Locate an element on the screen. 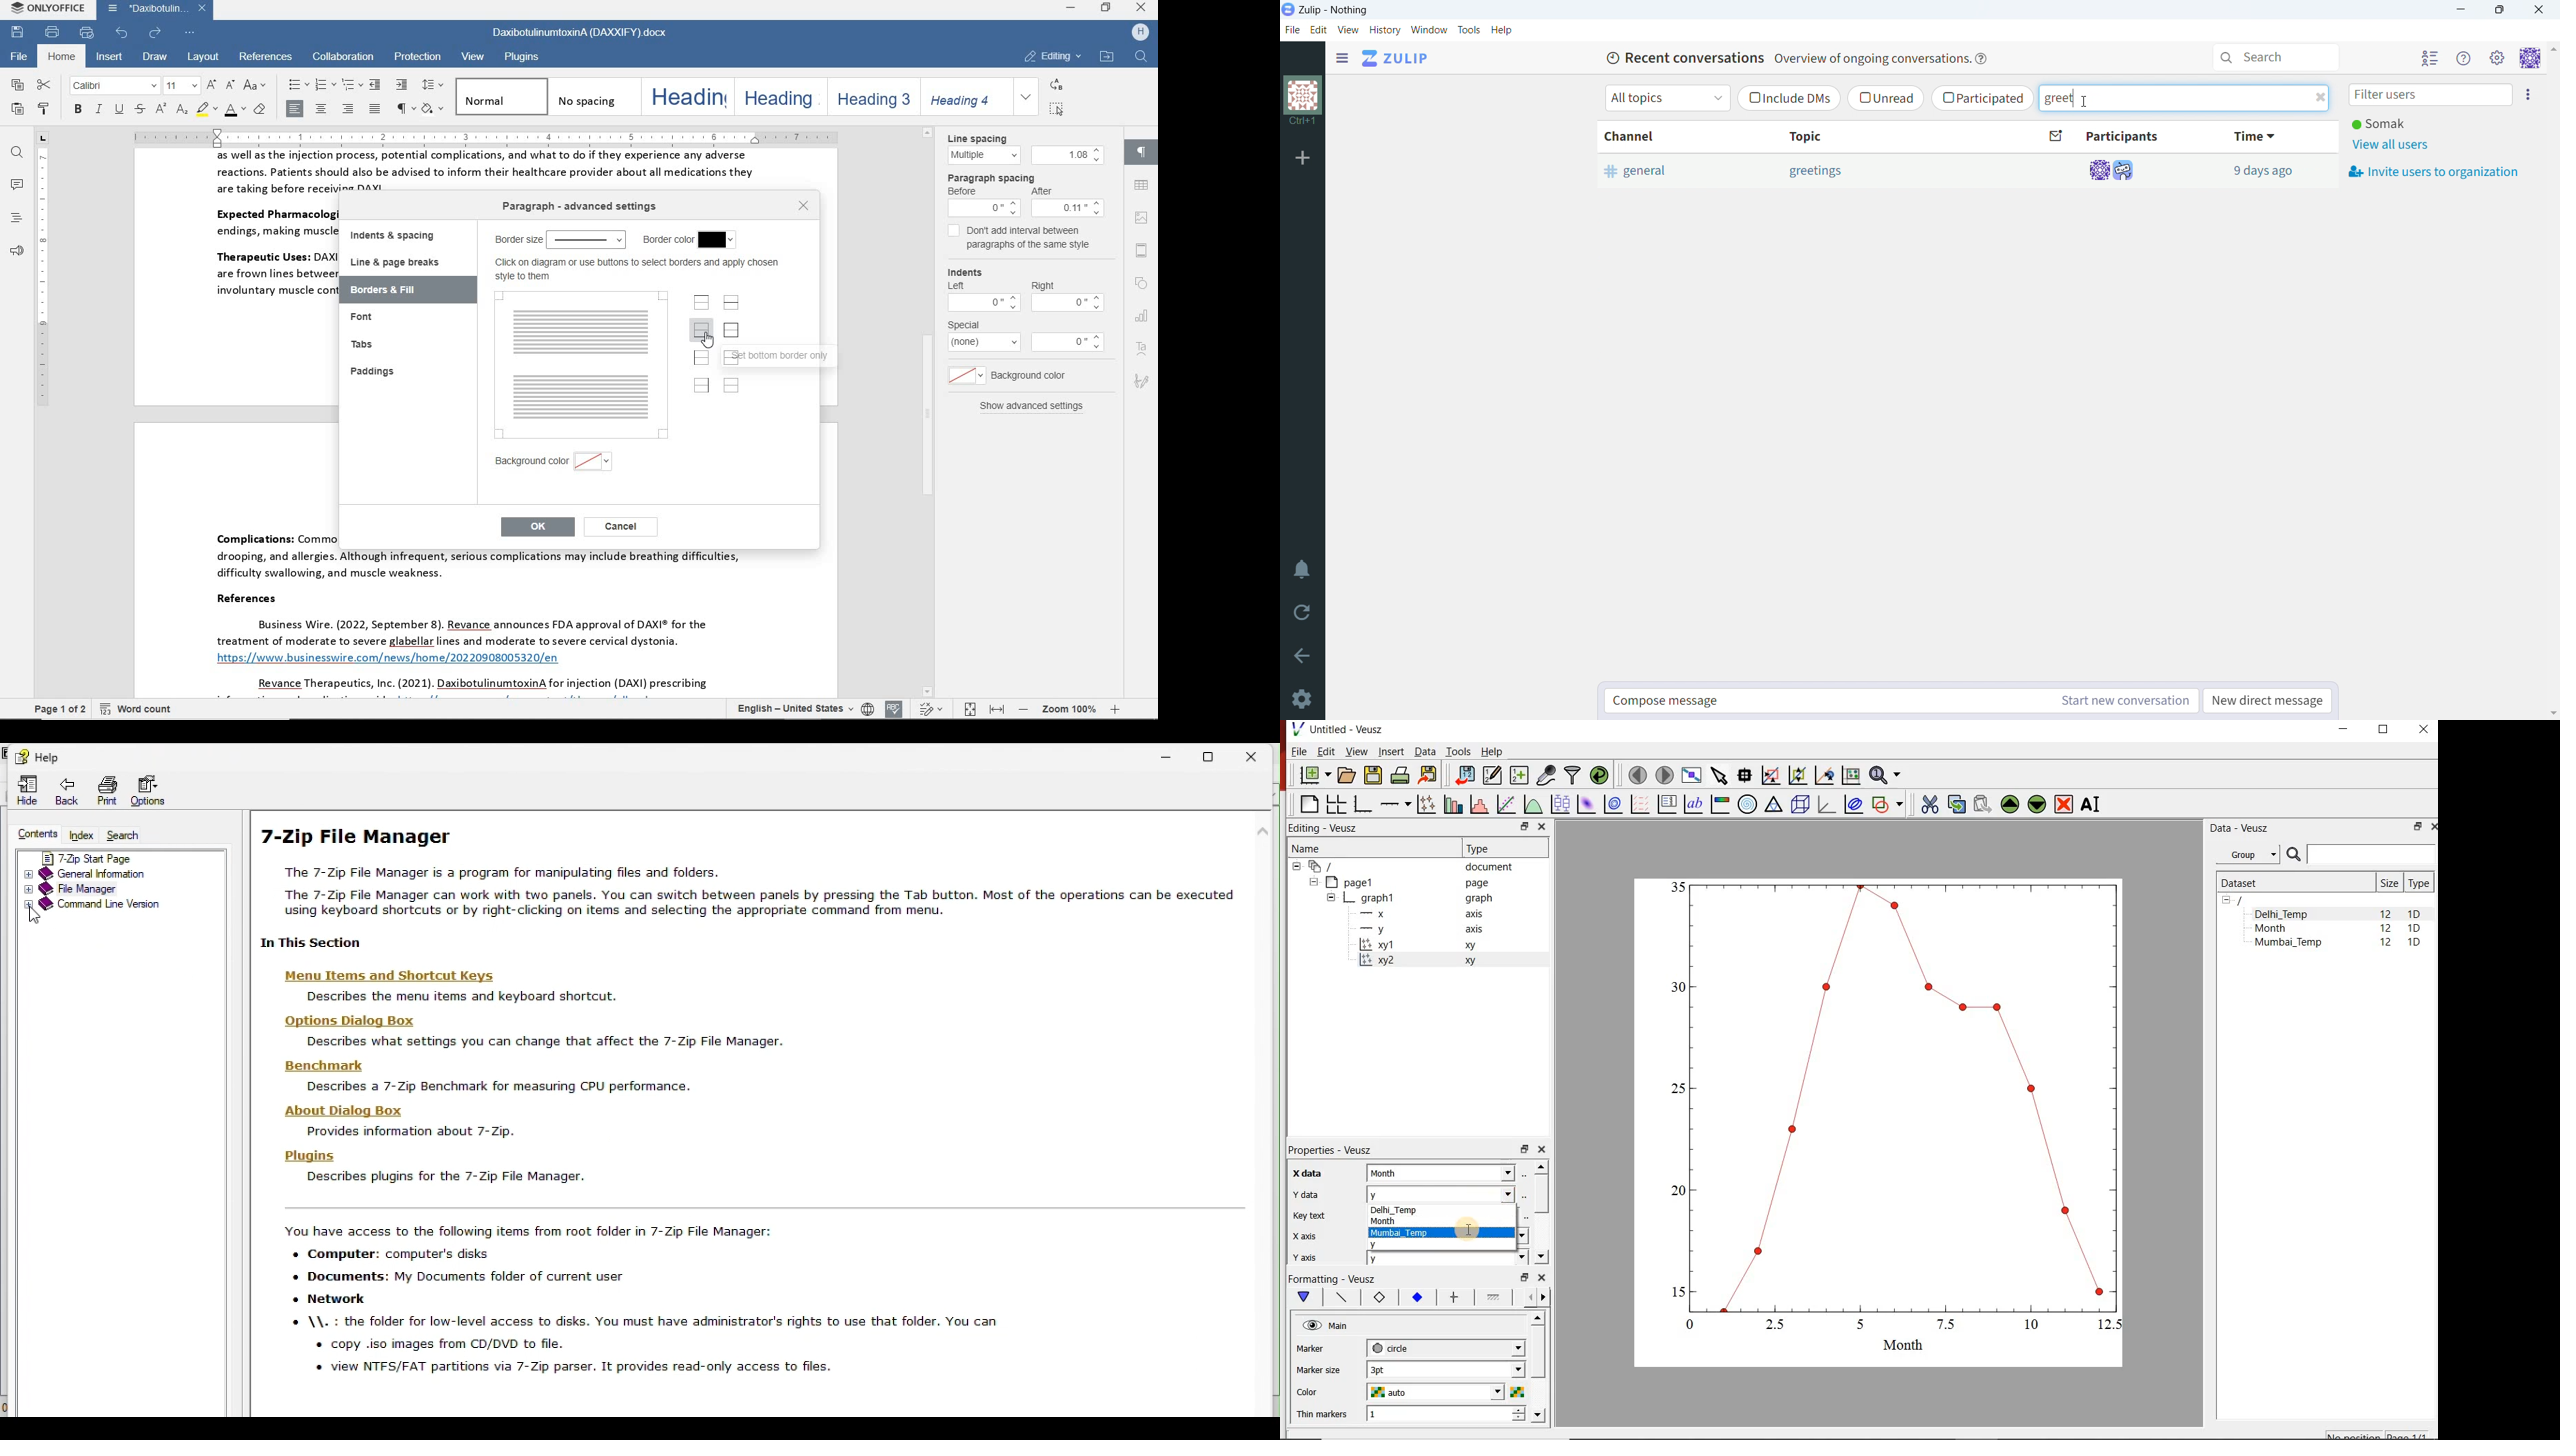 The image size is (2576, 1456). set left border only is located at coordinates (701, 355).